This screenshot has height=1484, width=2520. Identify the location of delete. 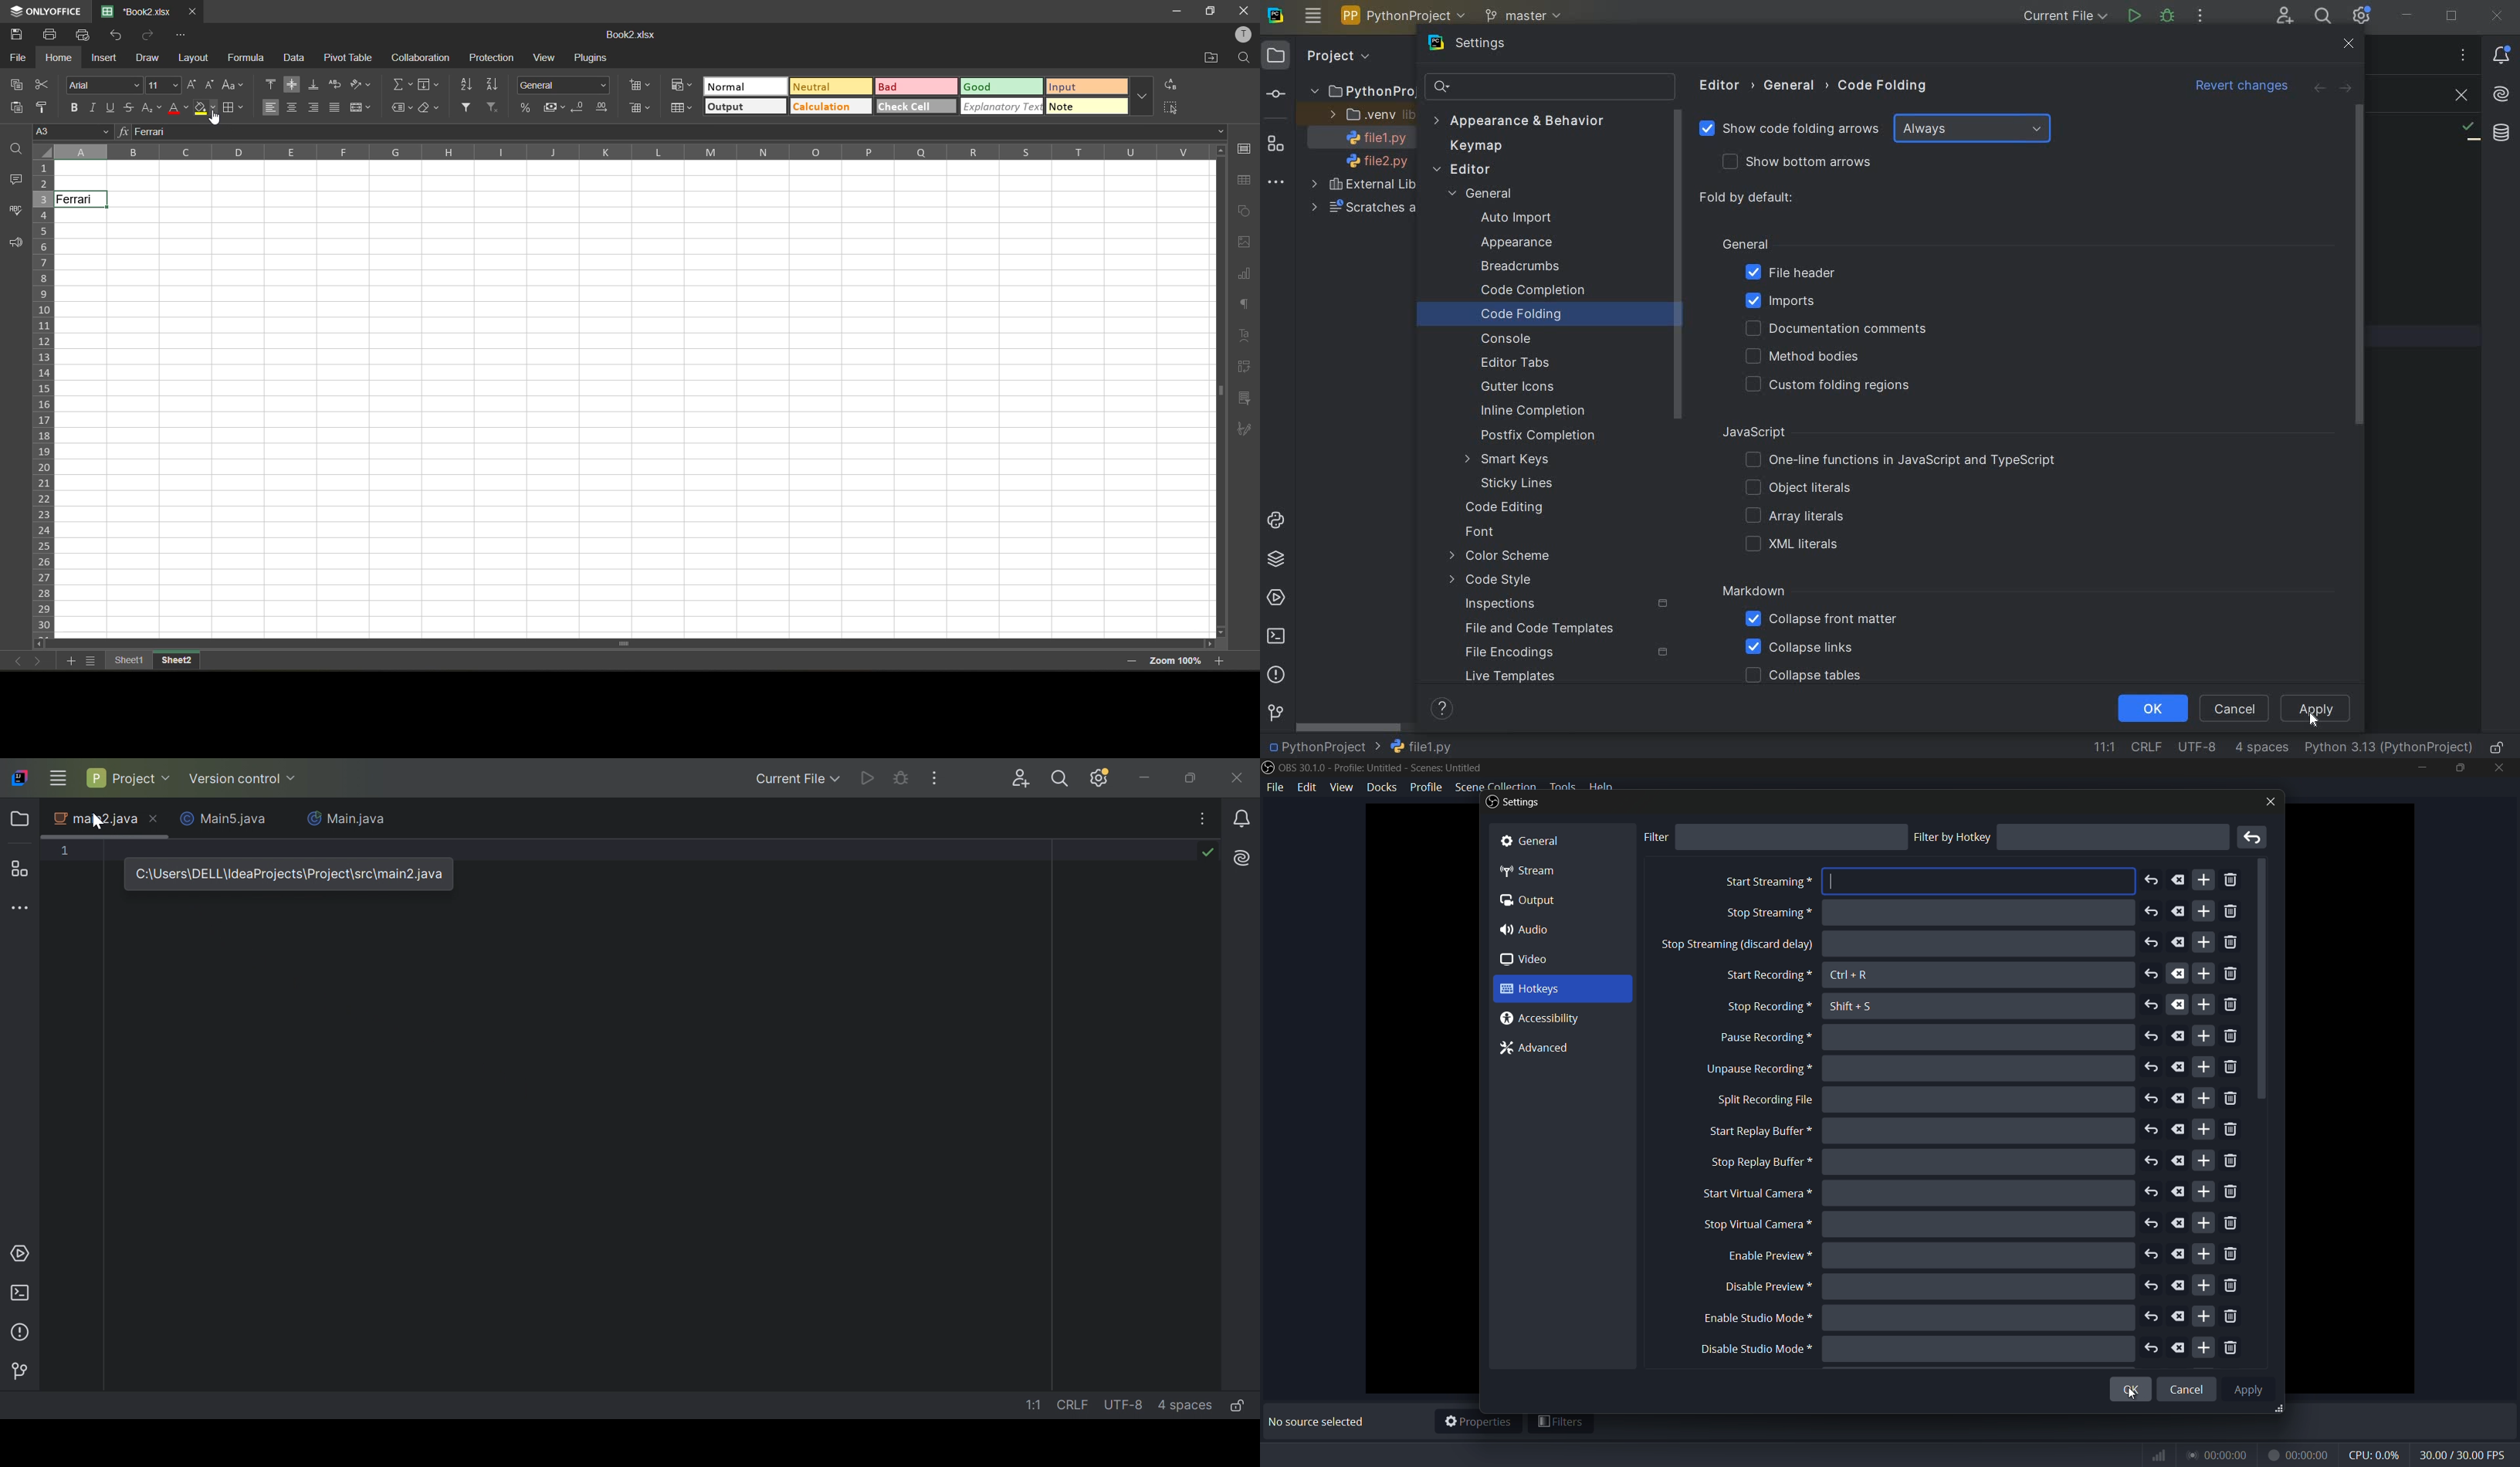
(2179, 1099).